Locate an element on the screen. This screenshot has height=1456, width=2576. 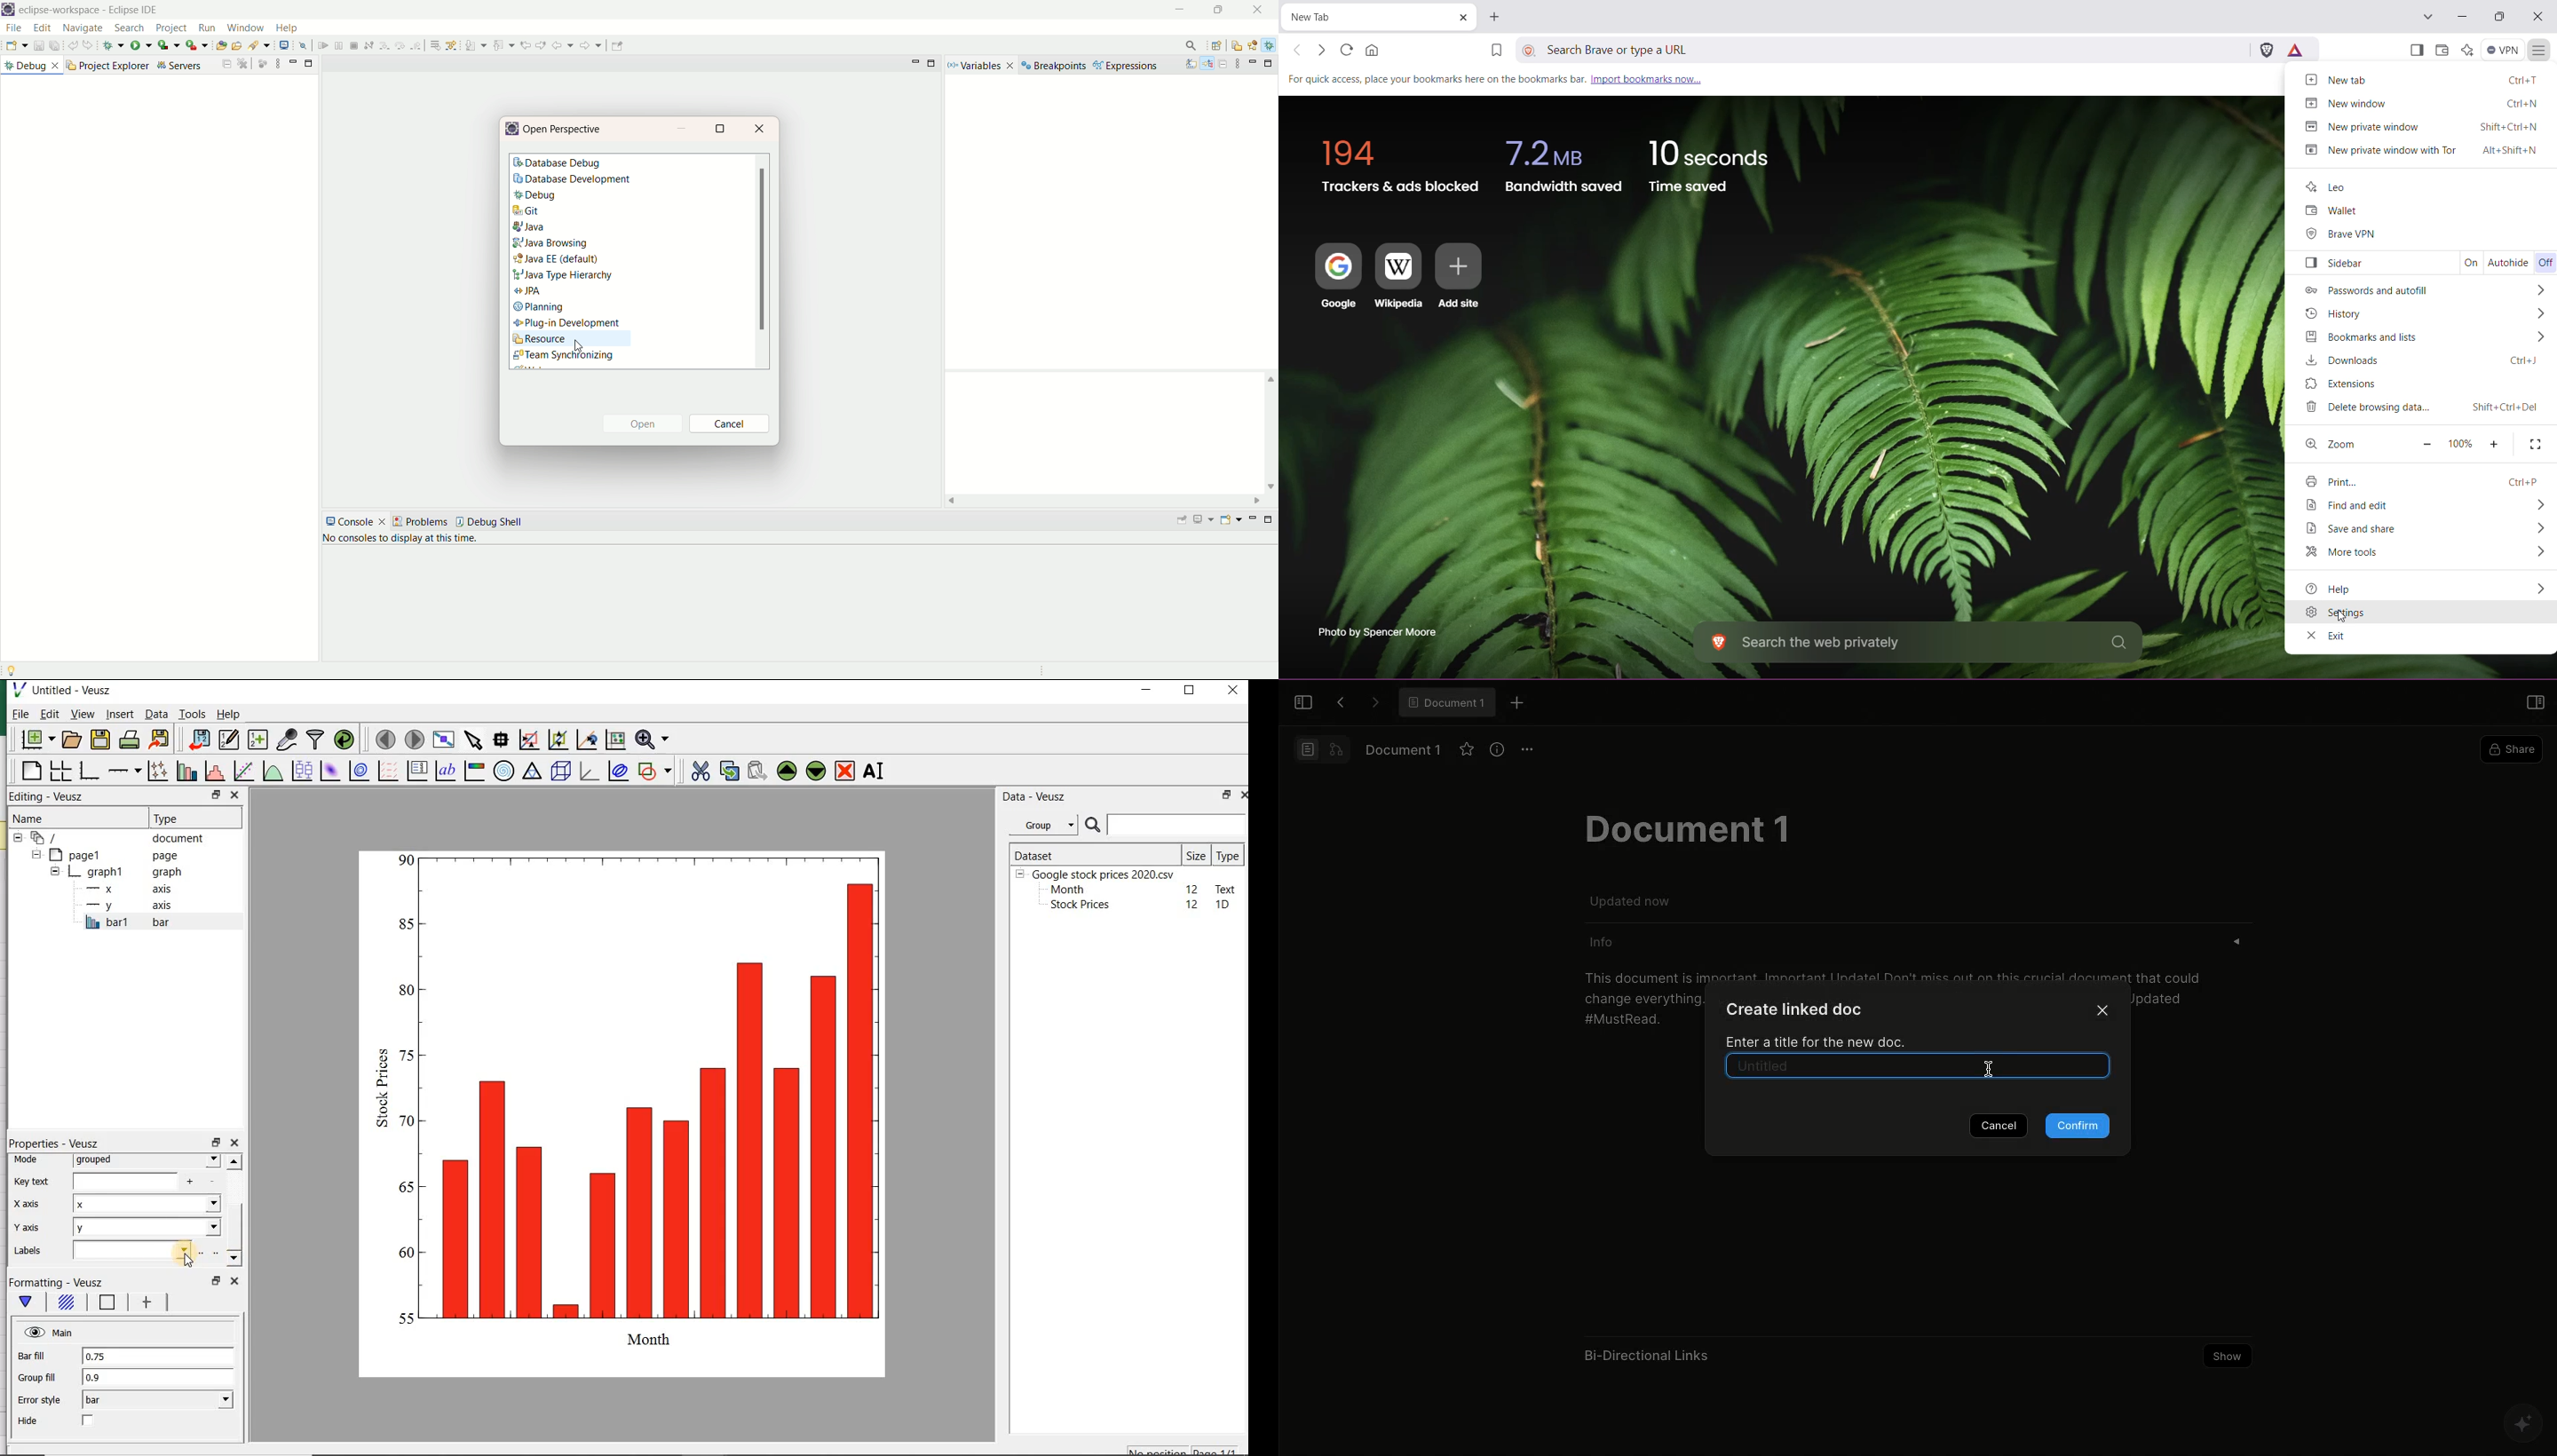
Cancel is located at coordinates (1997, 1125).